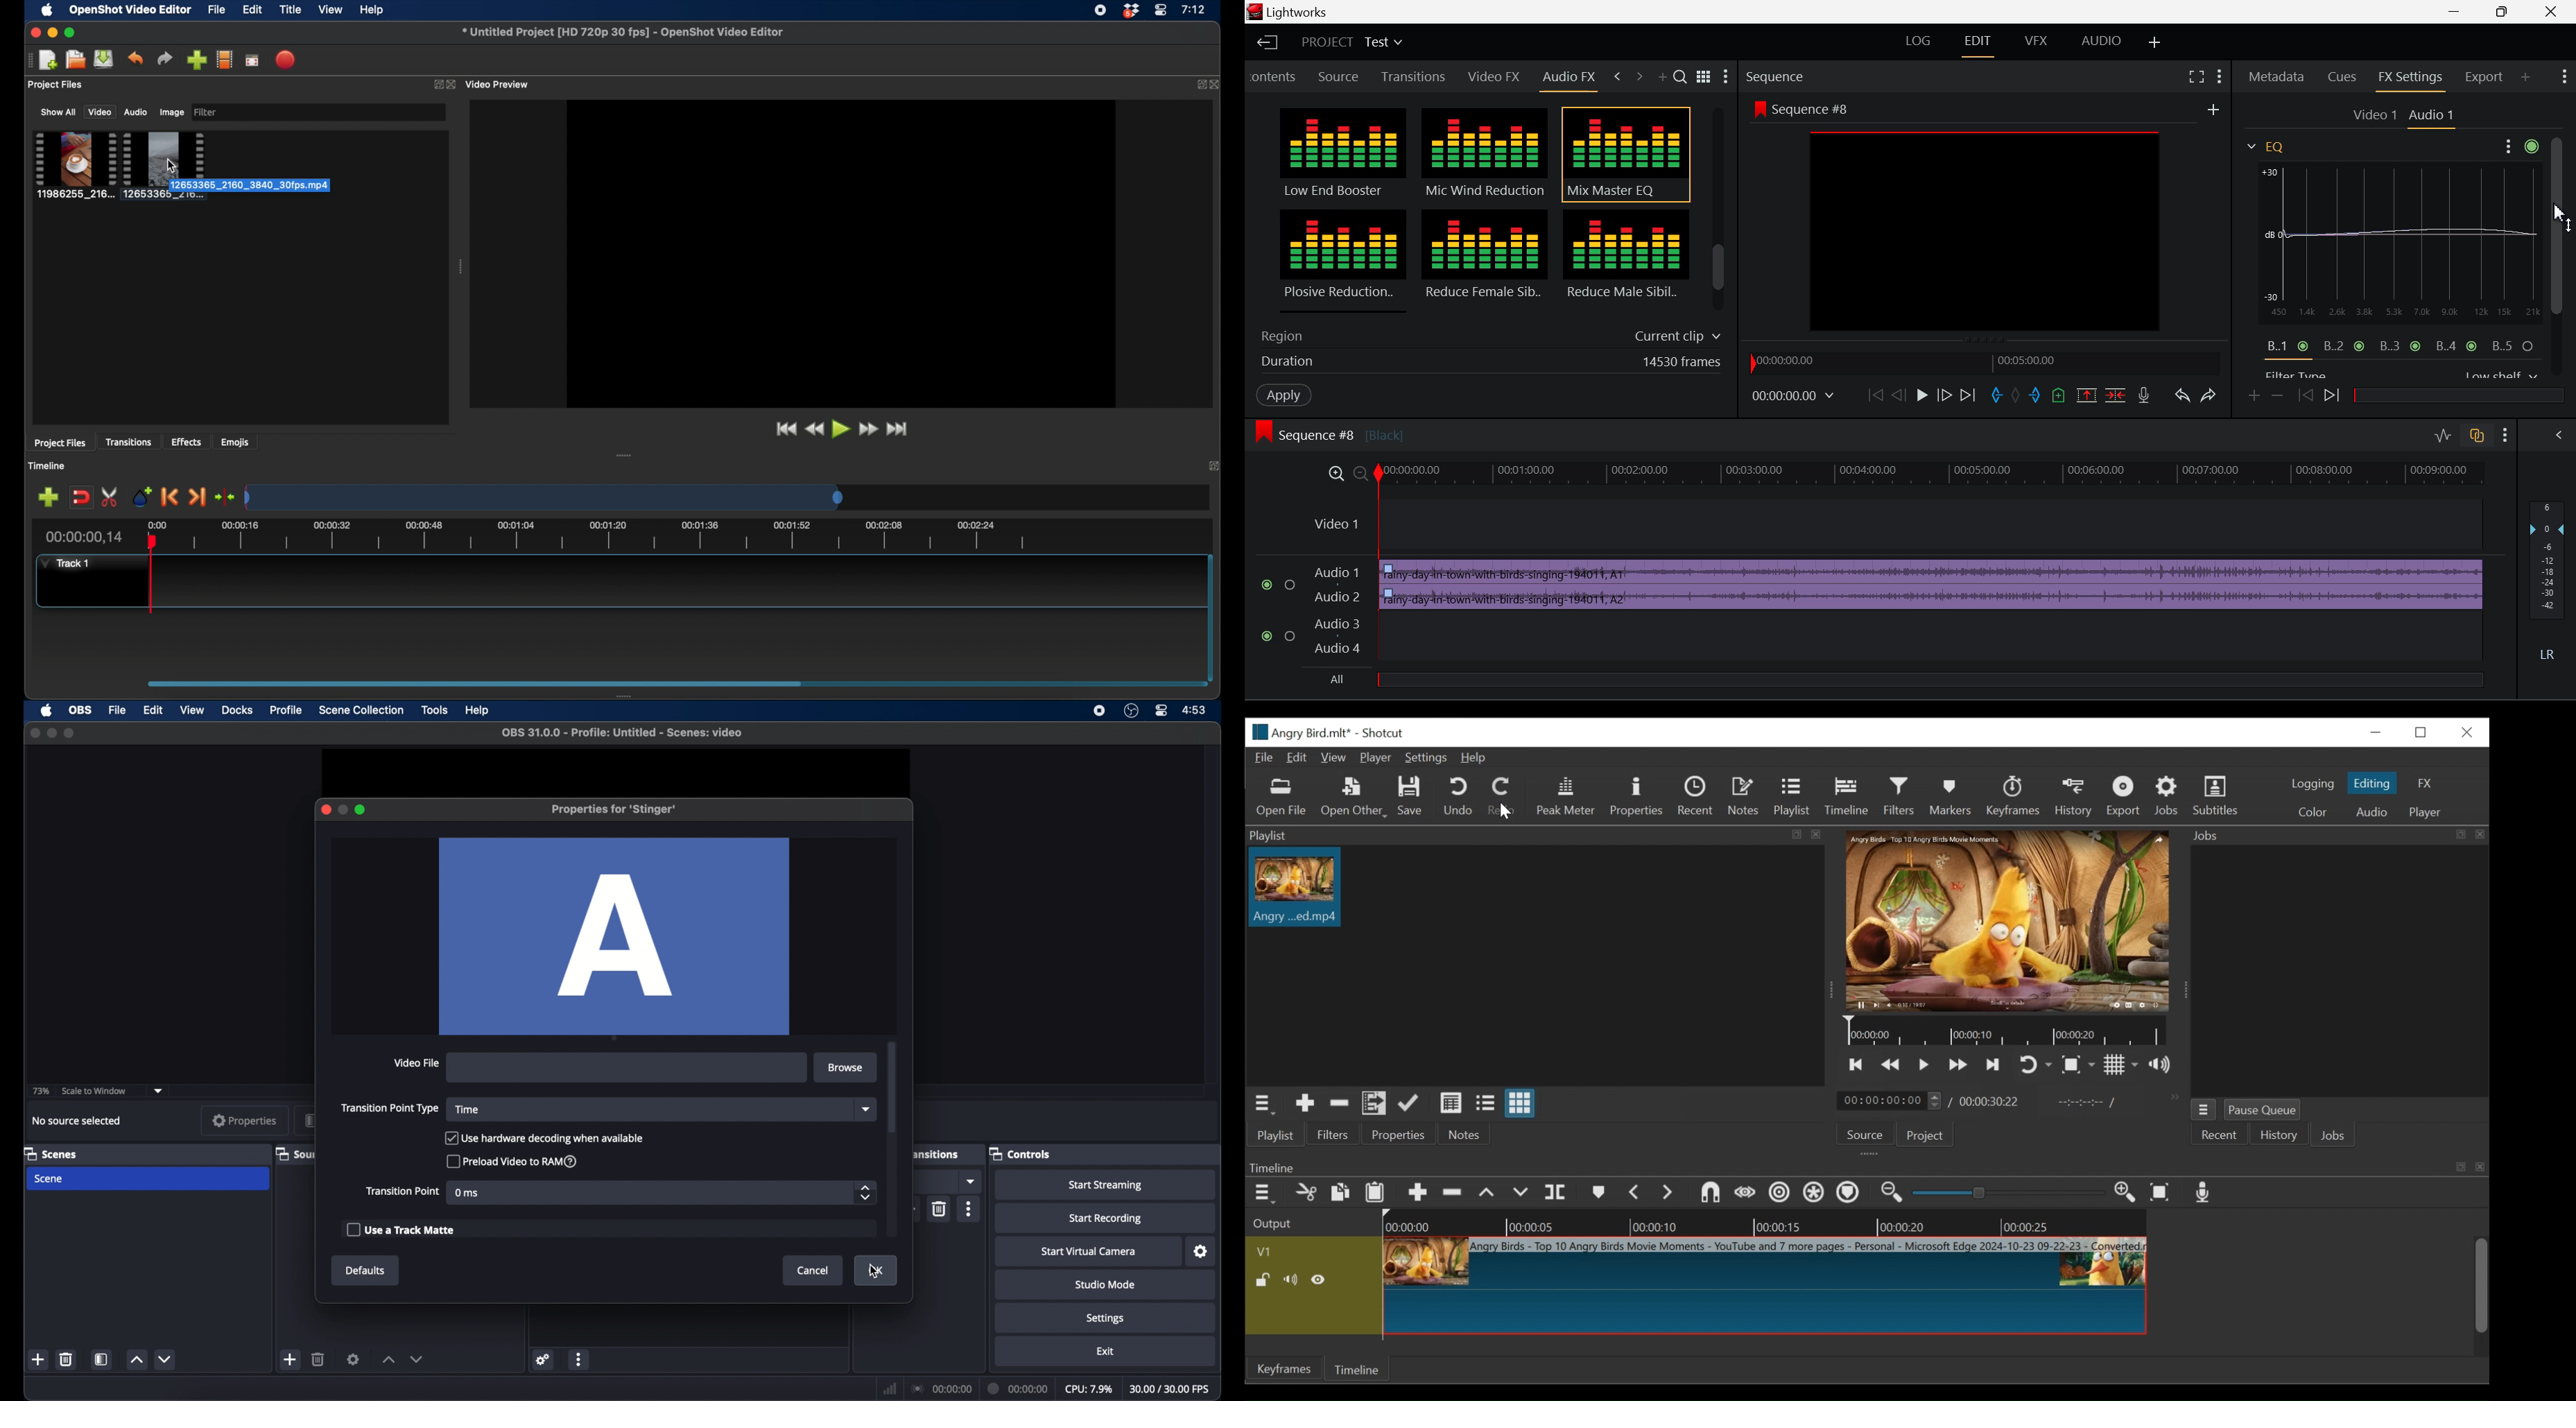  Describe the element at coordinates (627, 695) in the screenshot. I see `drag handle` at that location.